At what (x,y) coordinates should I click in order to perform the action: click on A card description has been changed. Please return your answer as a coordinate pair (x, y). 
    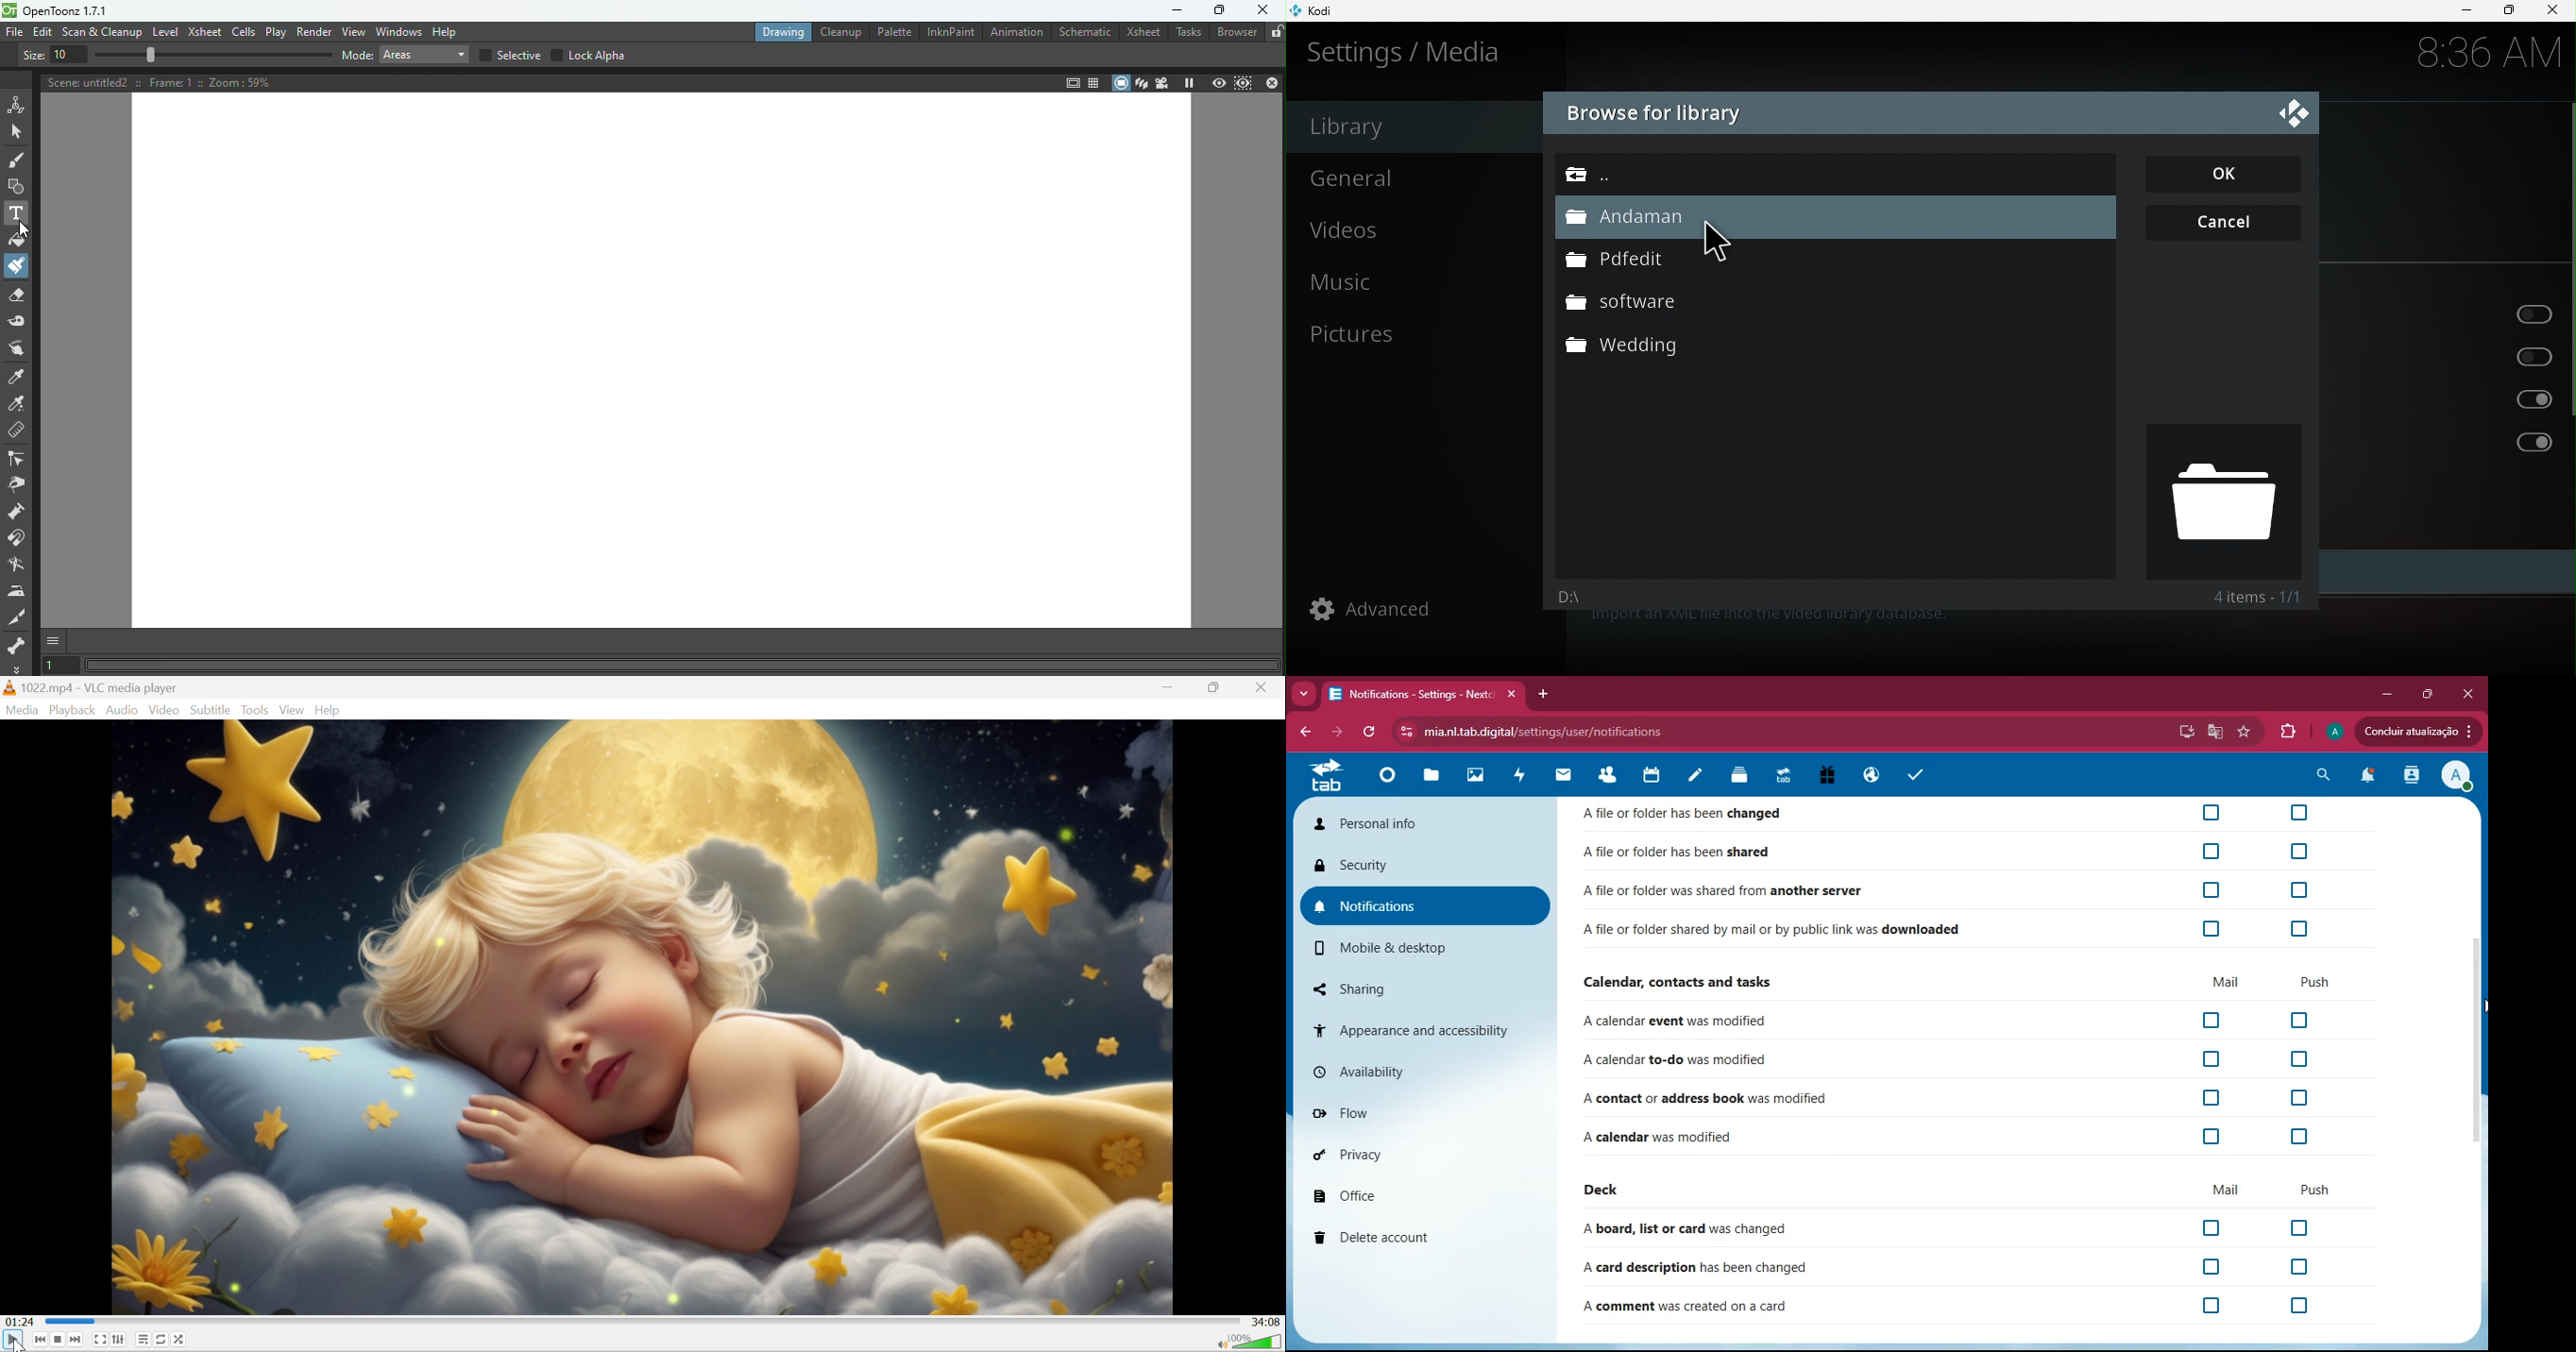
    Looking at the image, I should click on (1695, 1268).